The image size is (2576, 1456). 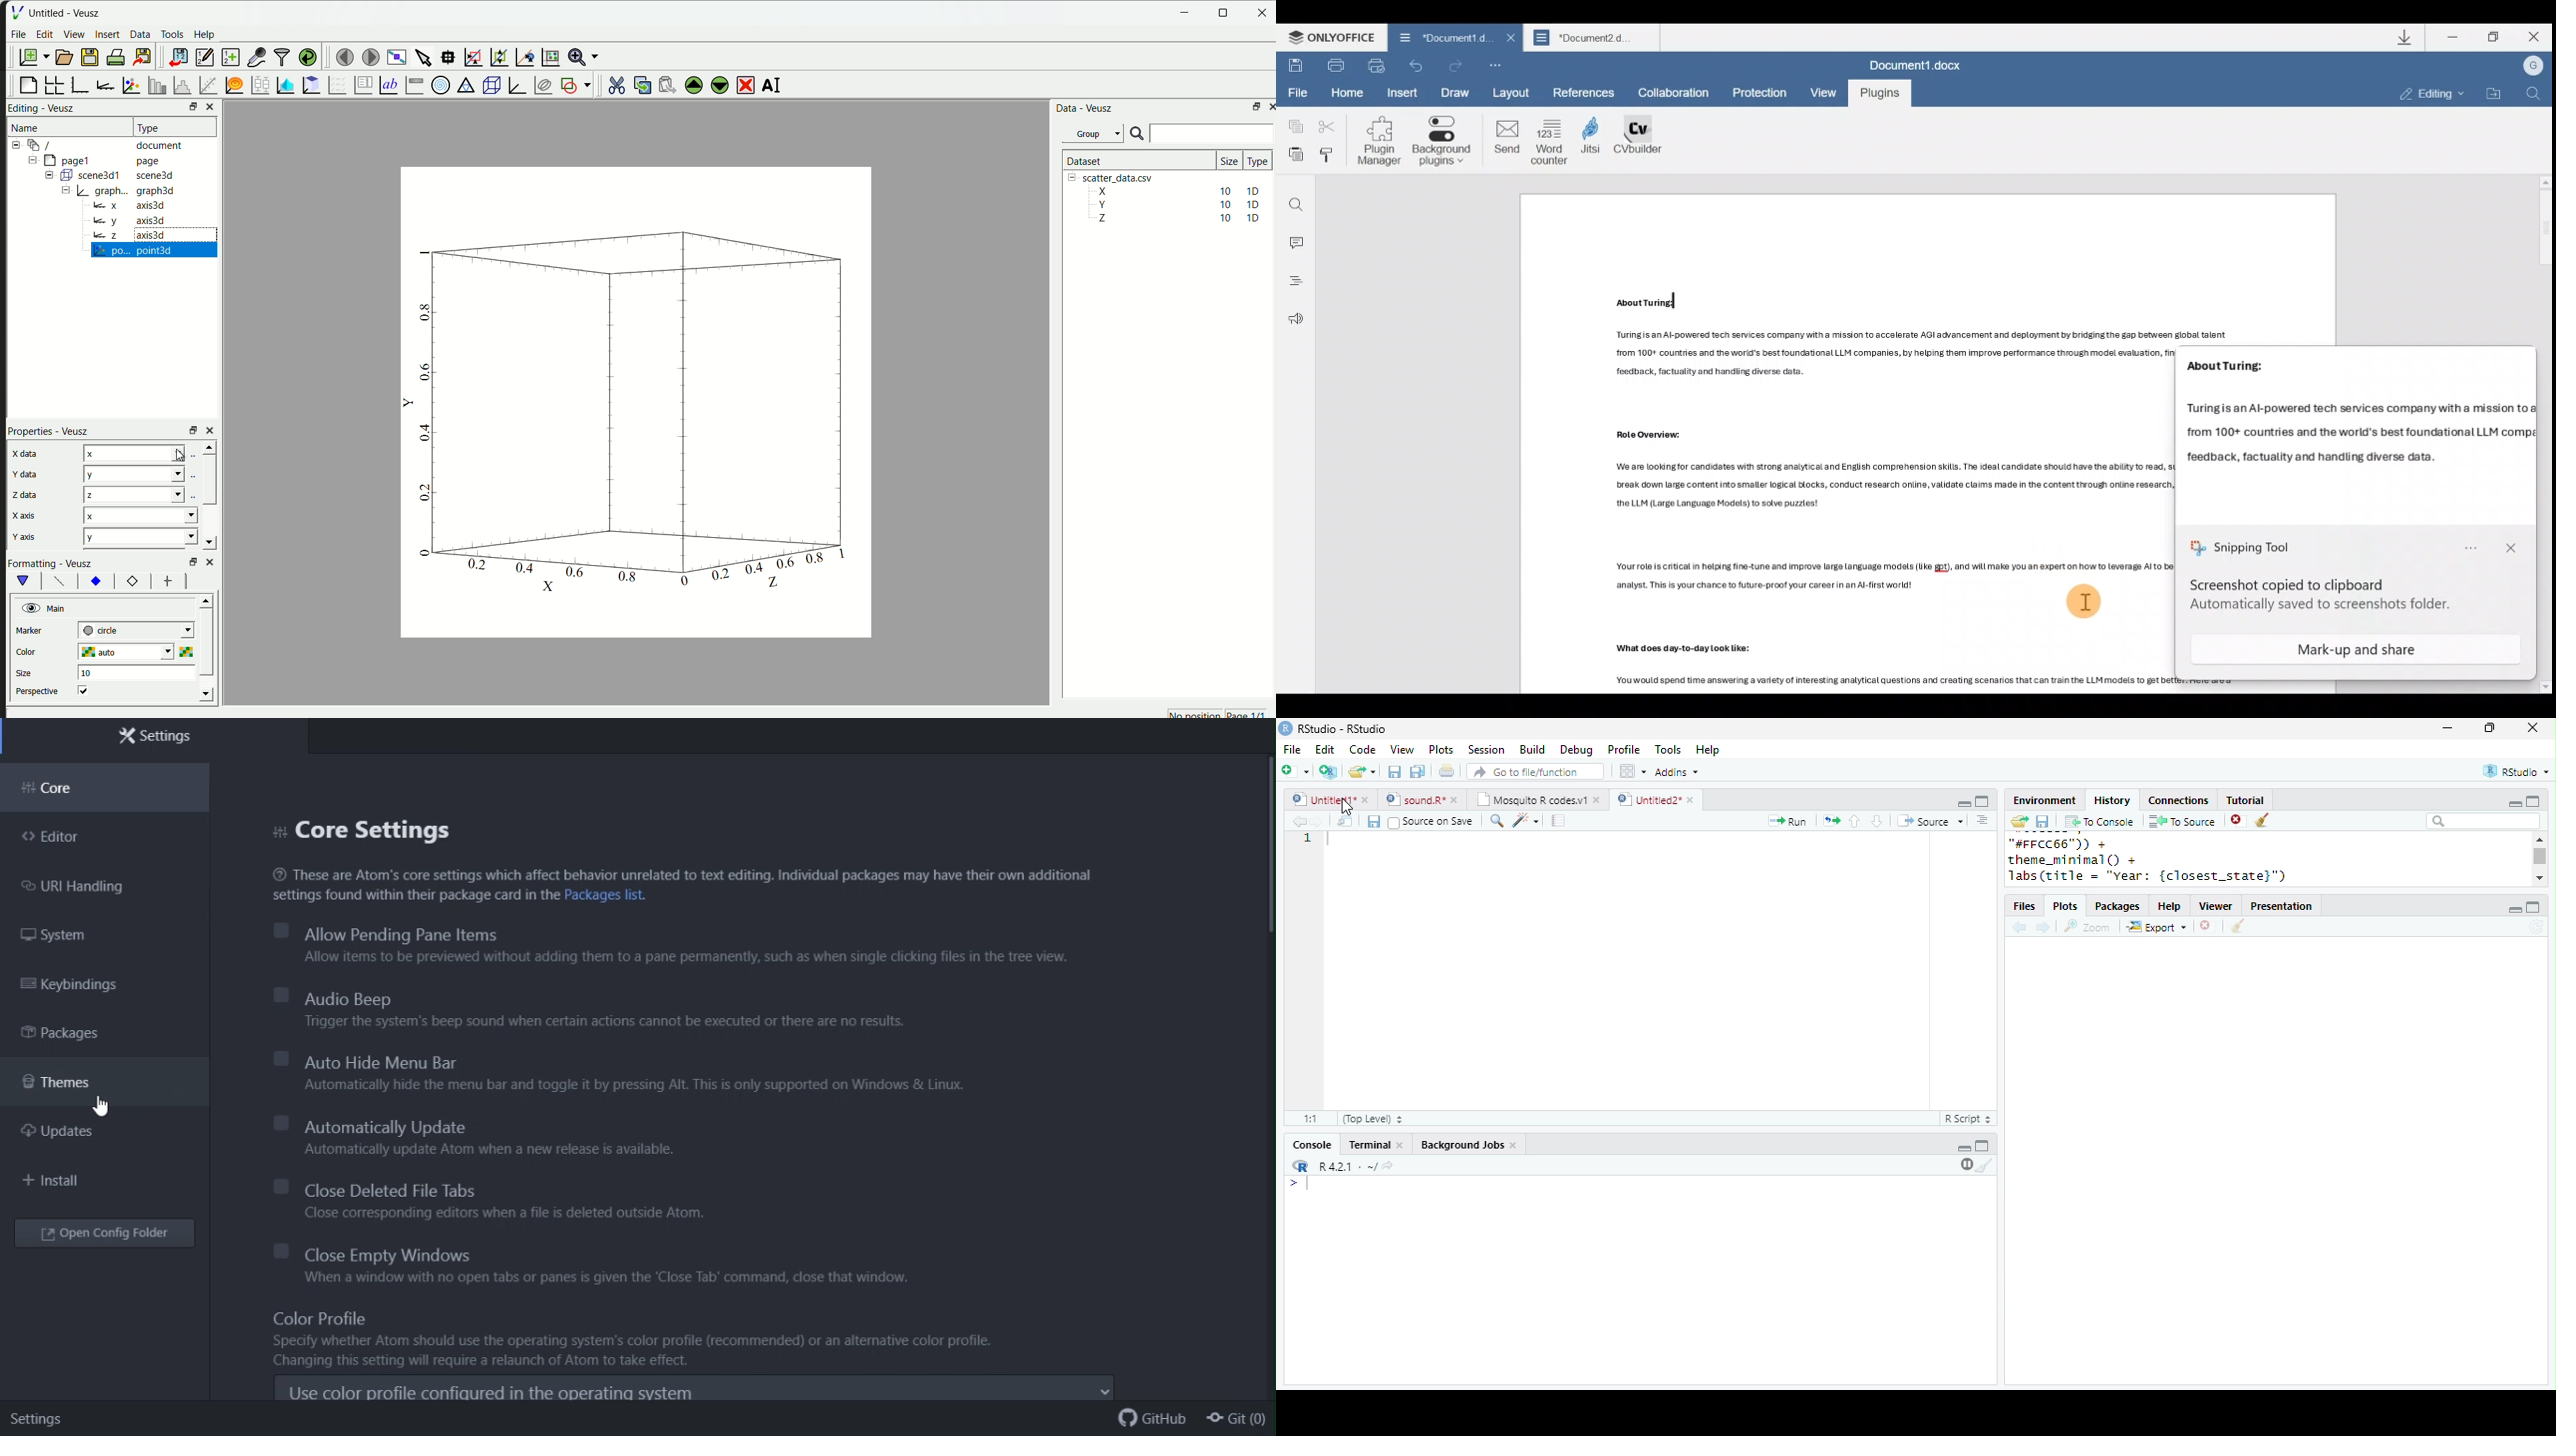 What do you see at coordinates (2533, 70) in the screenshot?
I see `Account name` at bounding box center [2533, 70].